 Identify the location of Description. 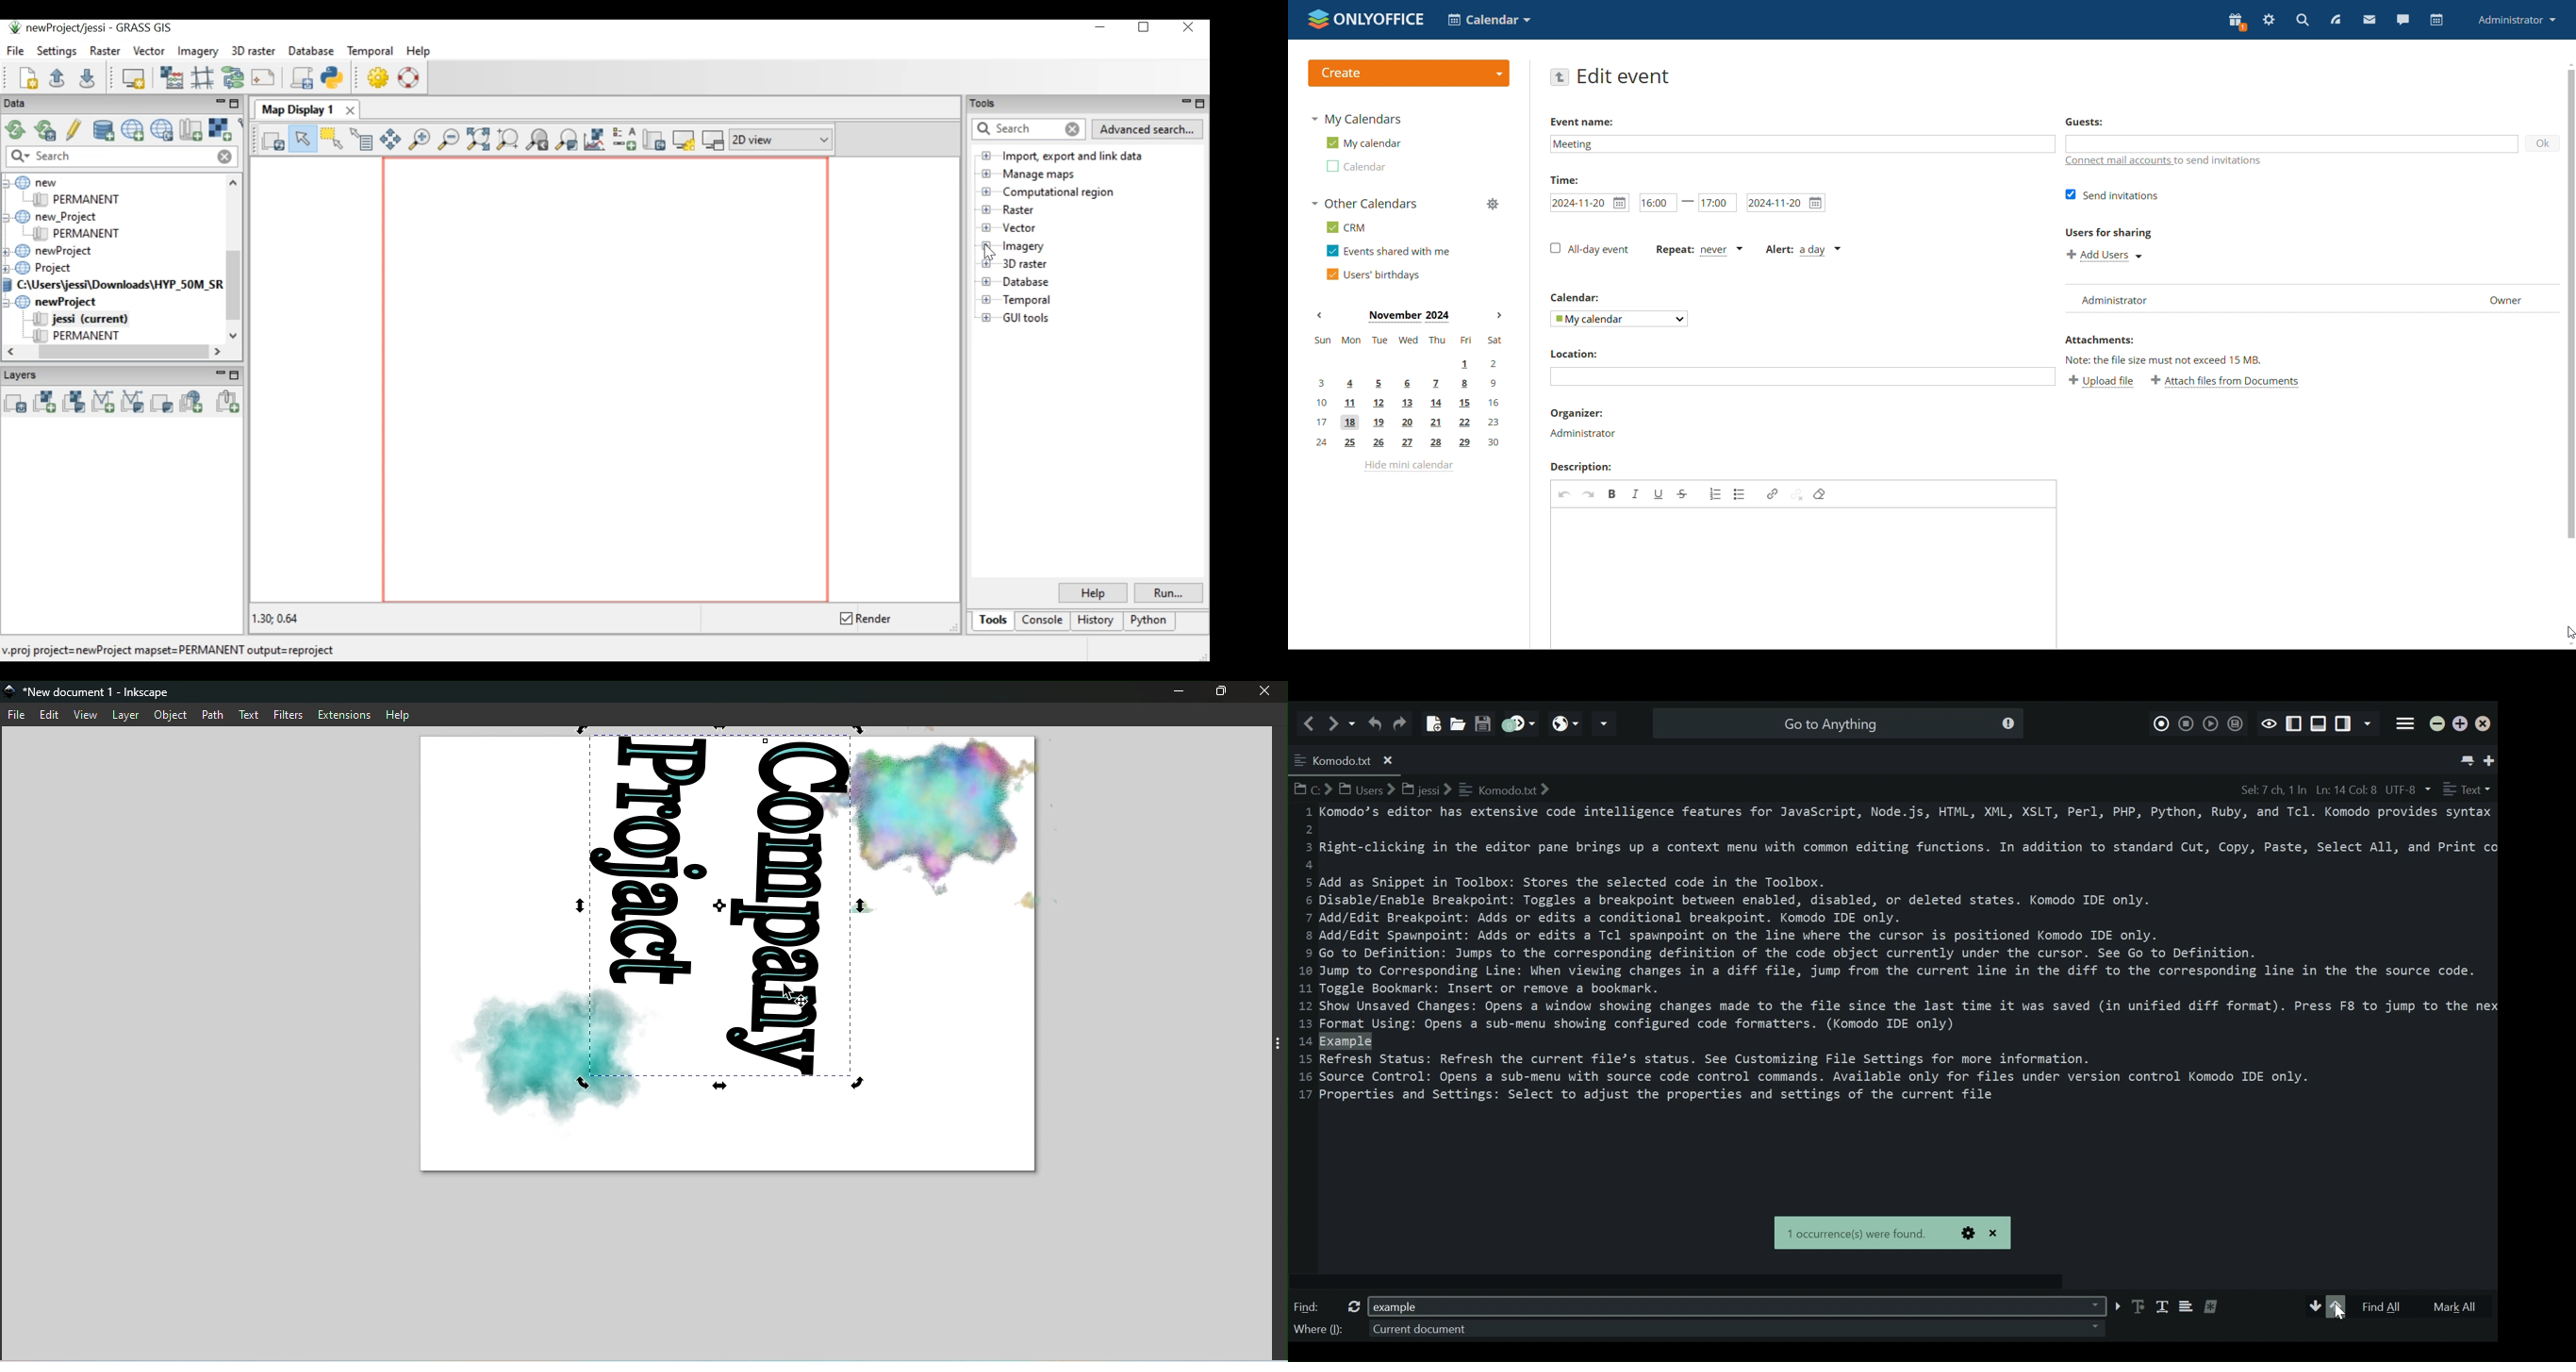
(1580, 467).